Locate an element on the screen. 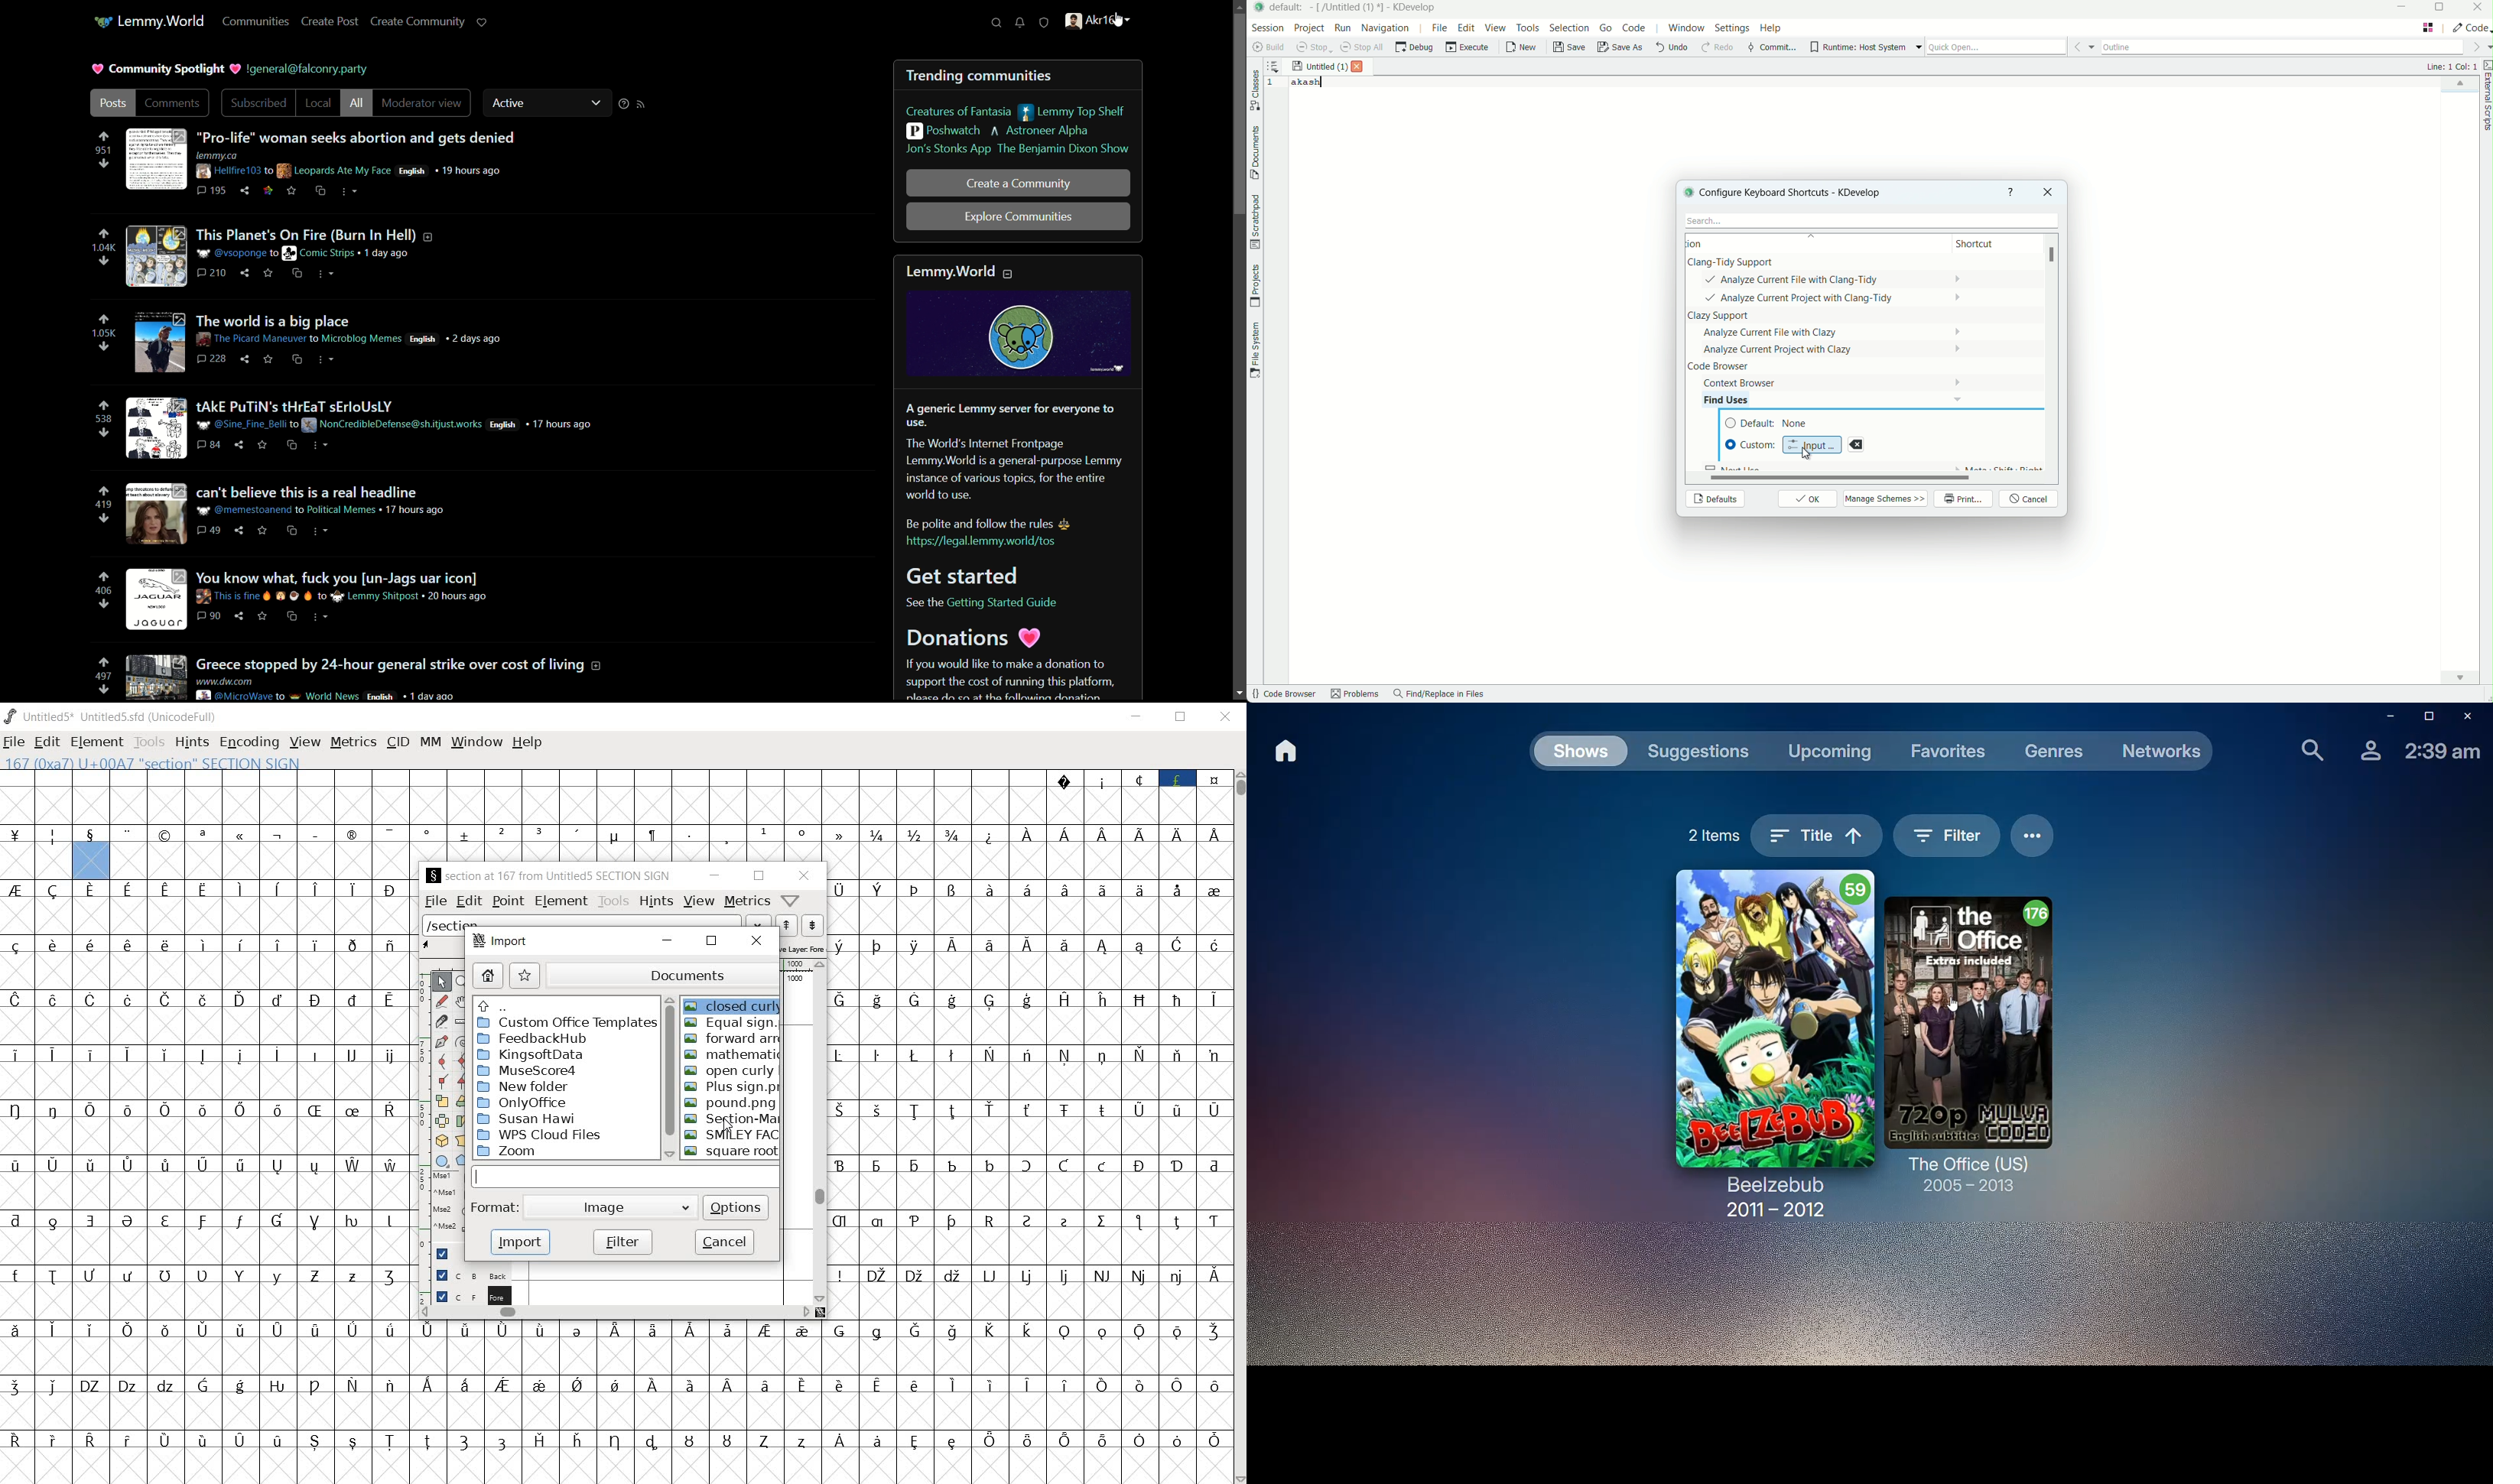 The width and height of the screenshot is (2520, 1484). fractions is located at coordinates (917, 834).